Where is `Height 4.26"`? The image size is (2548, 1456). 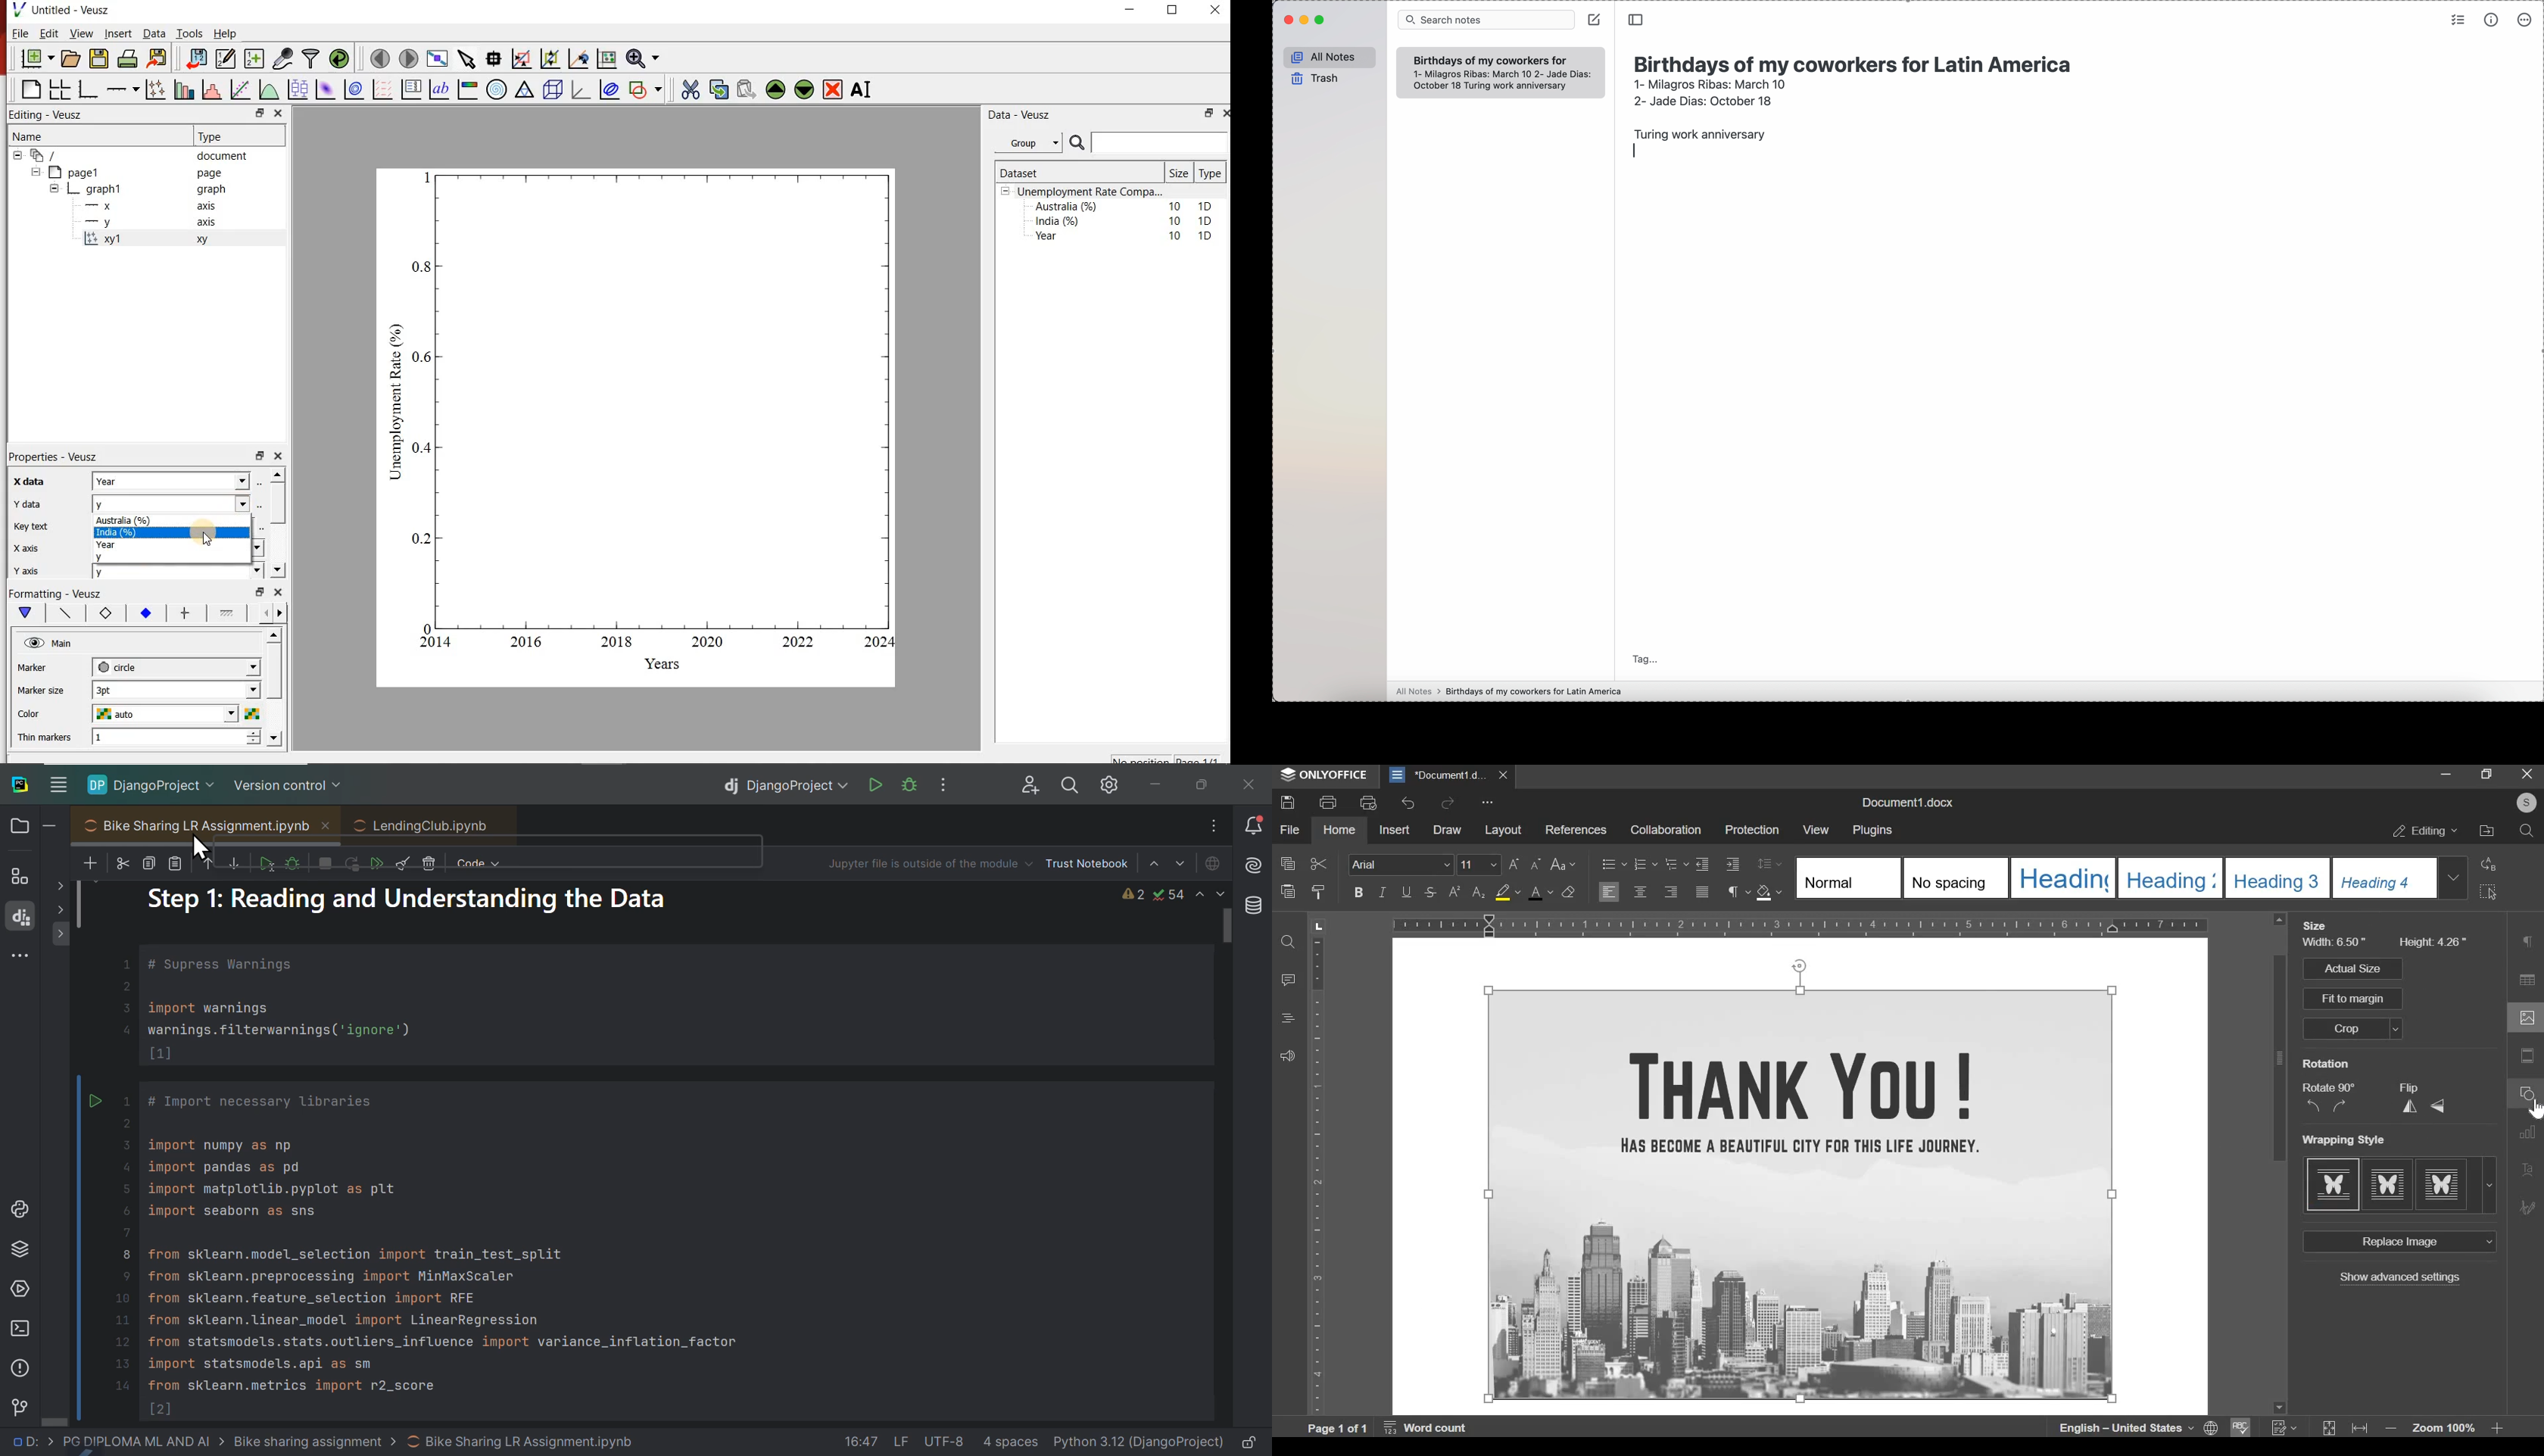 Height 4.26" is located at coordinates (2435, 943).